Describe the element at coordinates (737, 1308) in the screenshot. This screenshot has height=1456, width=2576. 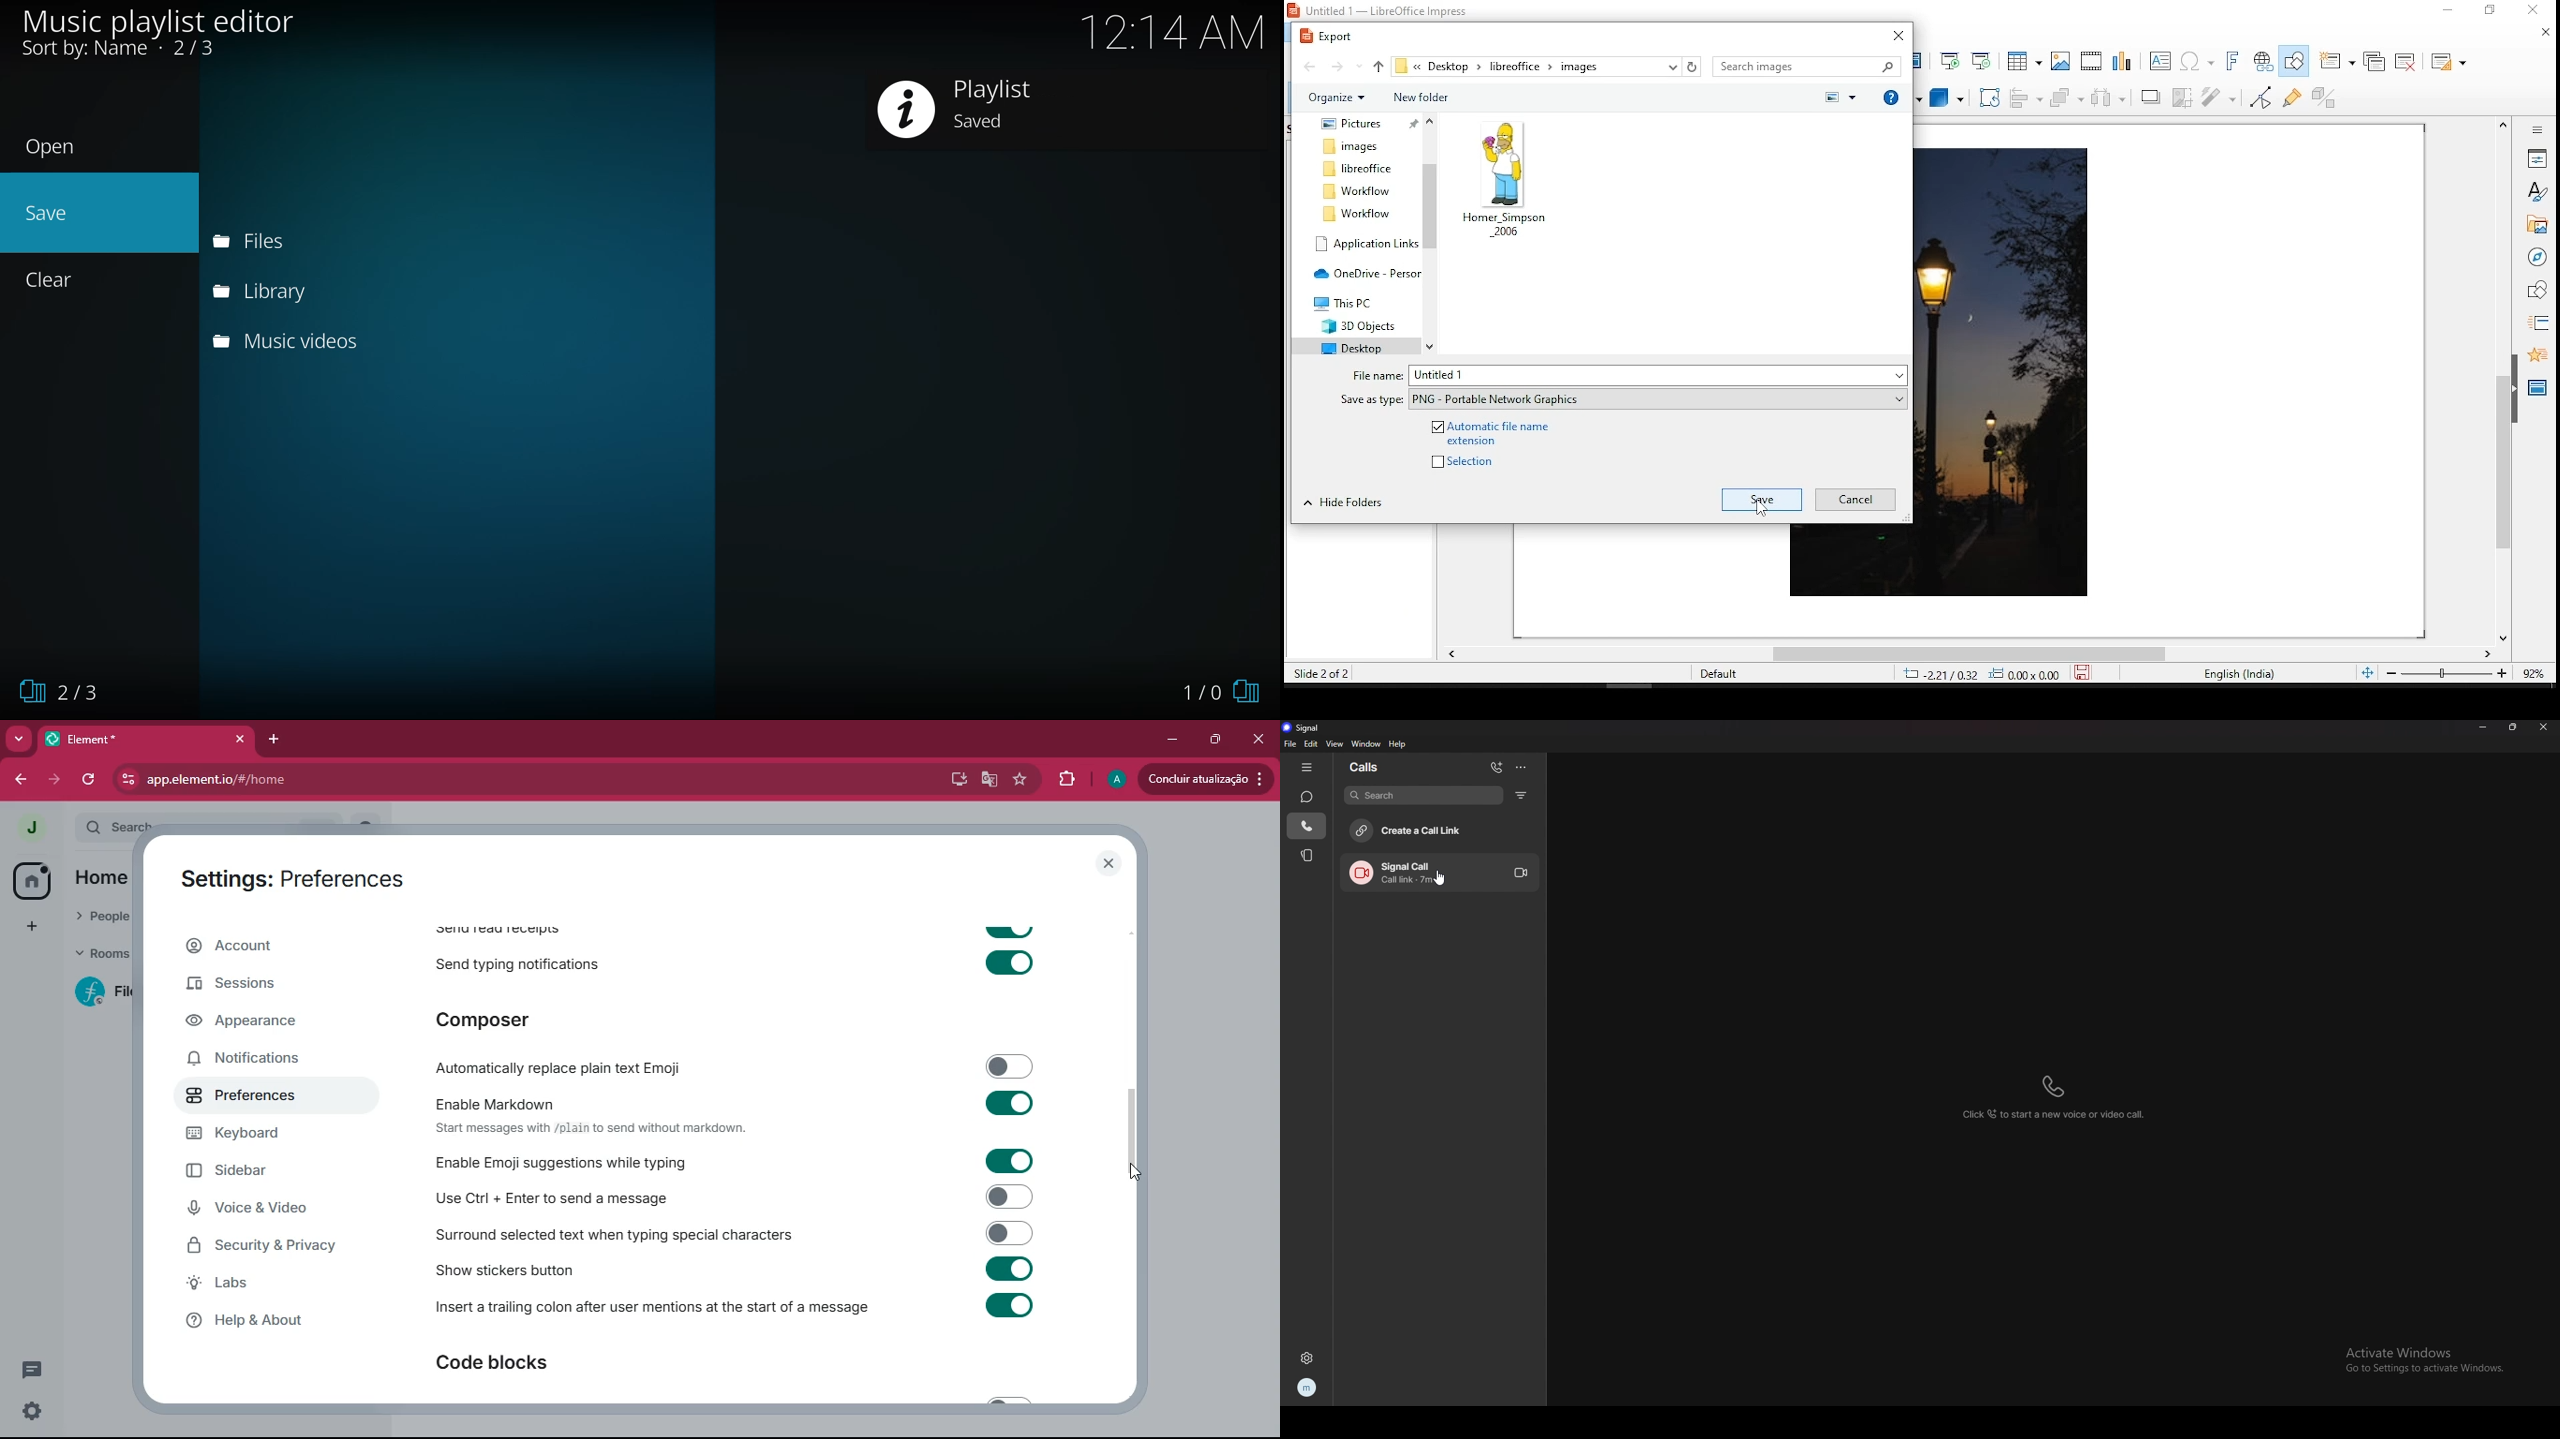
I see `insert trailing` at that location.